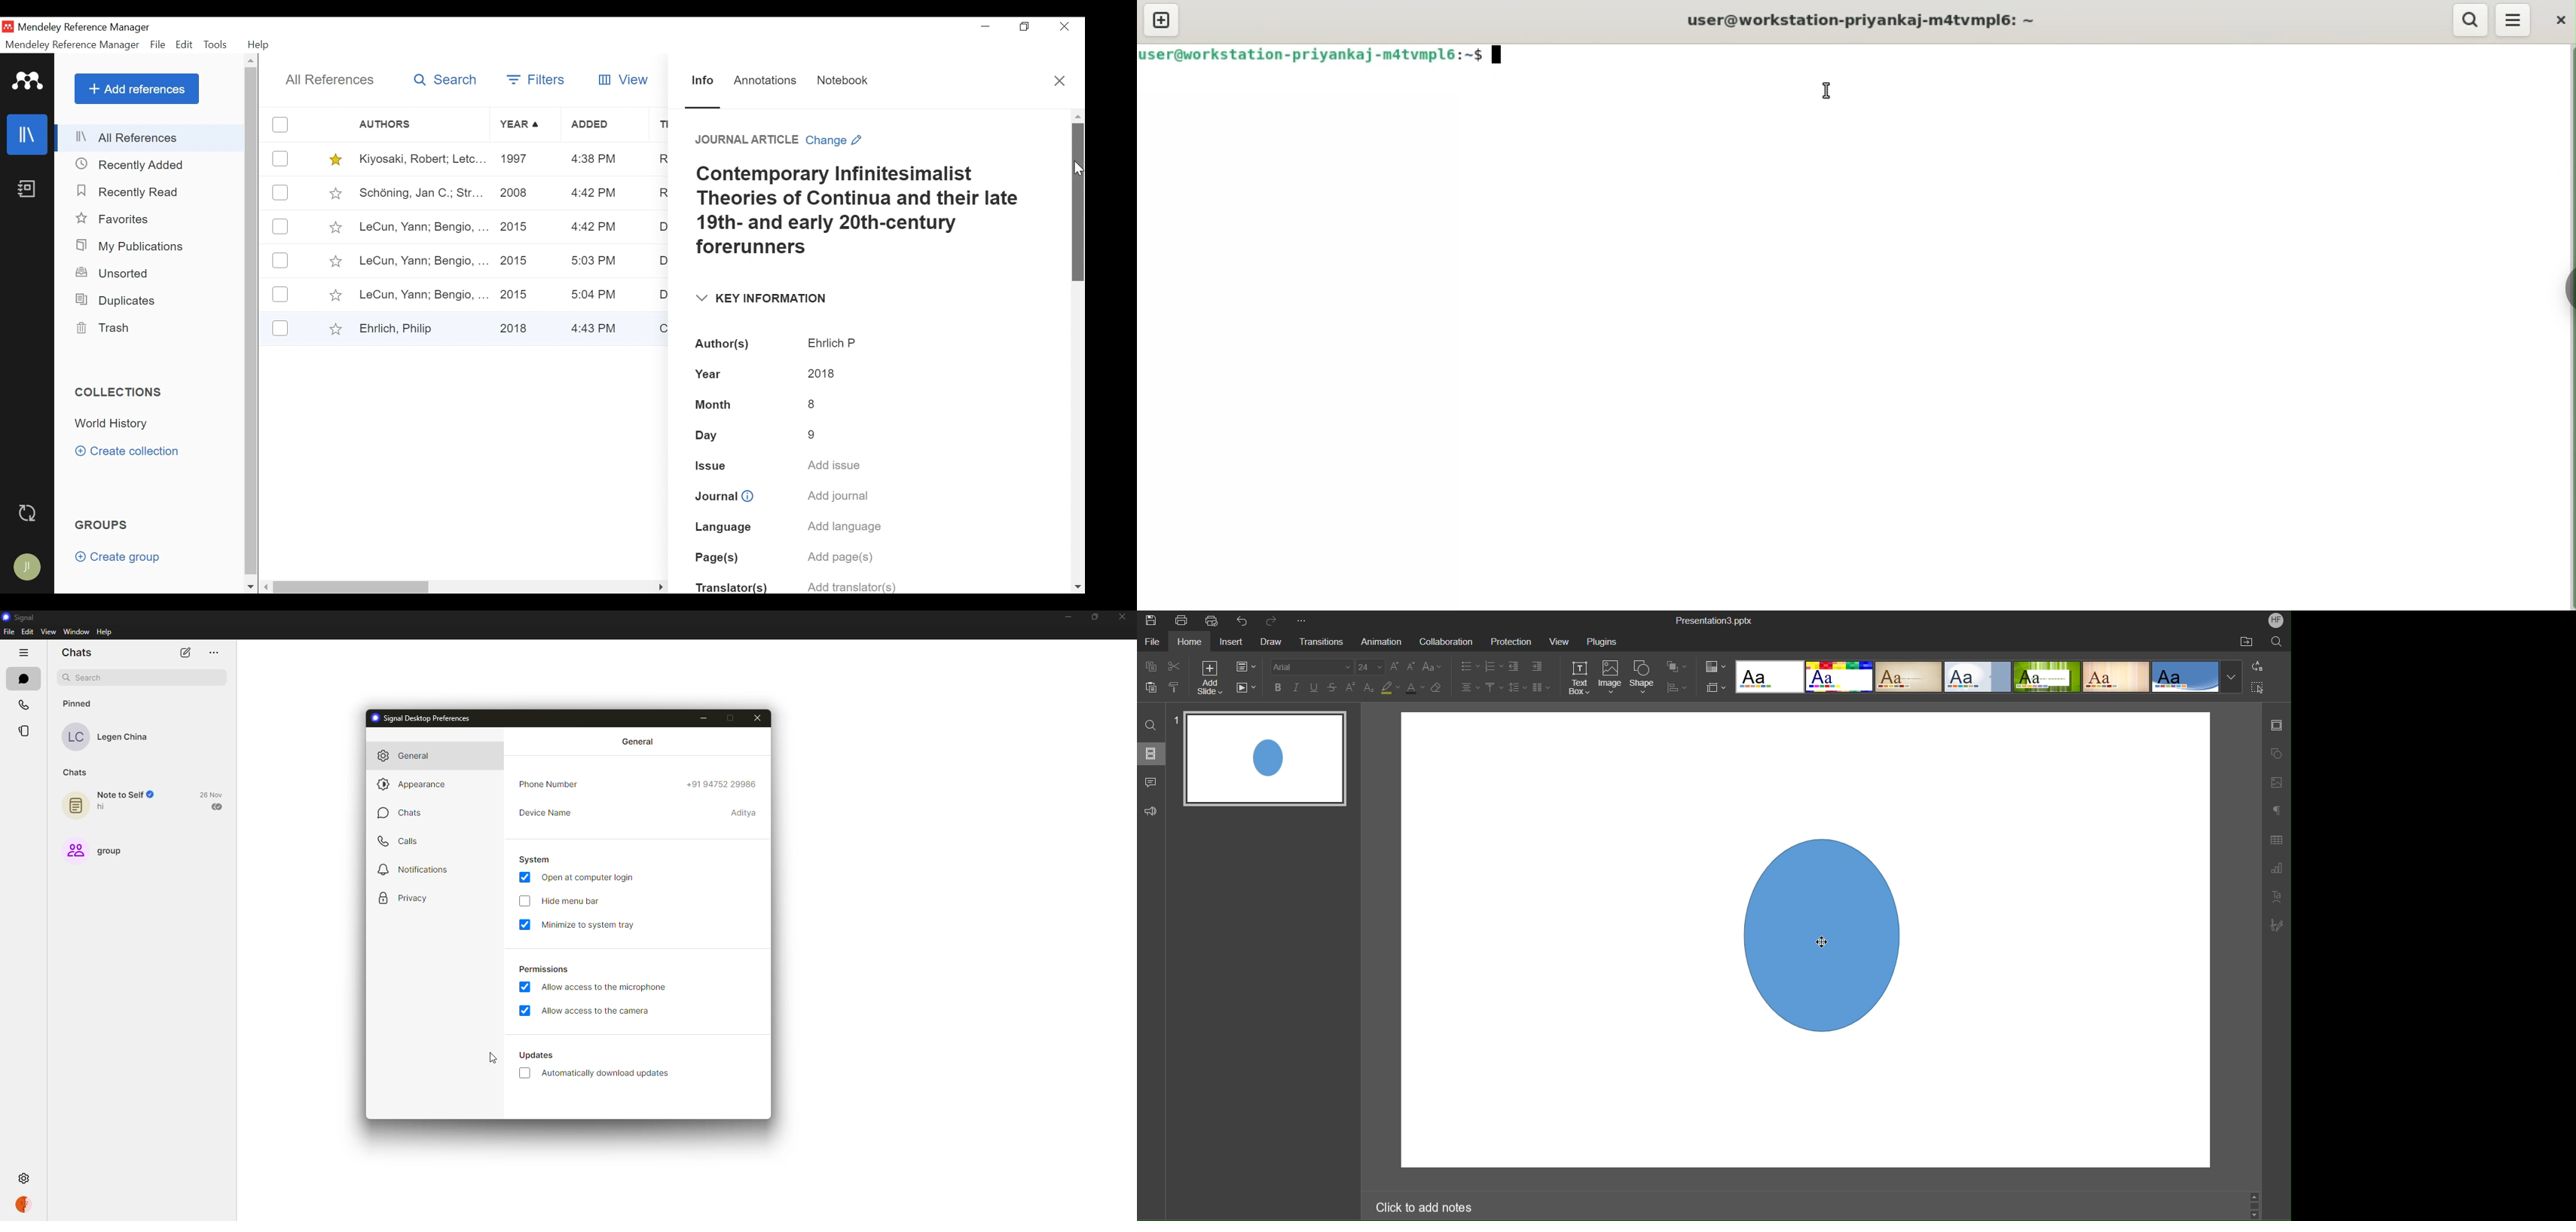 Image resolution: width=2576 pixels, height=1232 pixels. What do you see at coordinates (1060, 80) in the screenshot?
I see `Close` at bounding box center [1060, 80].